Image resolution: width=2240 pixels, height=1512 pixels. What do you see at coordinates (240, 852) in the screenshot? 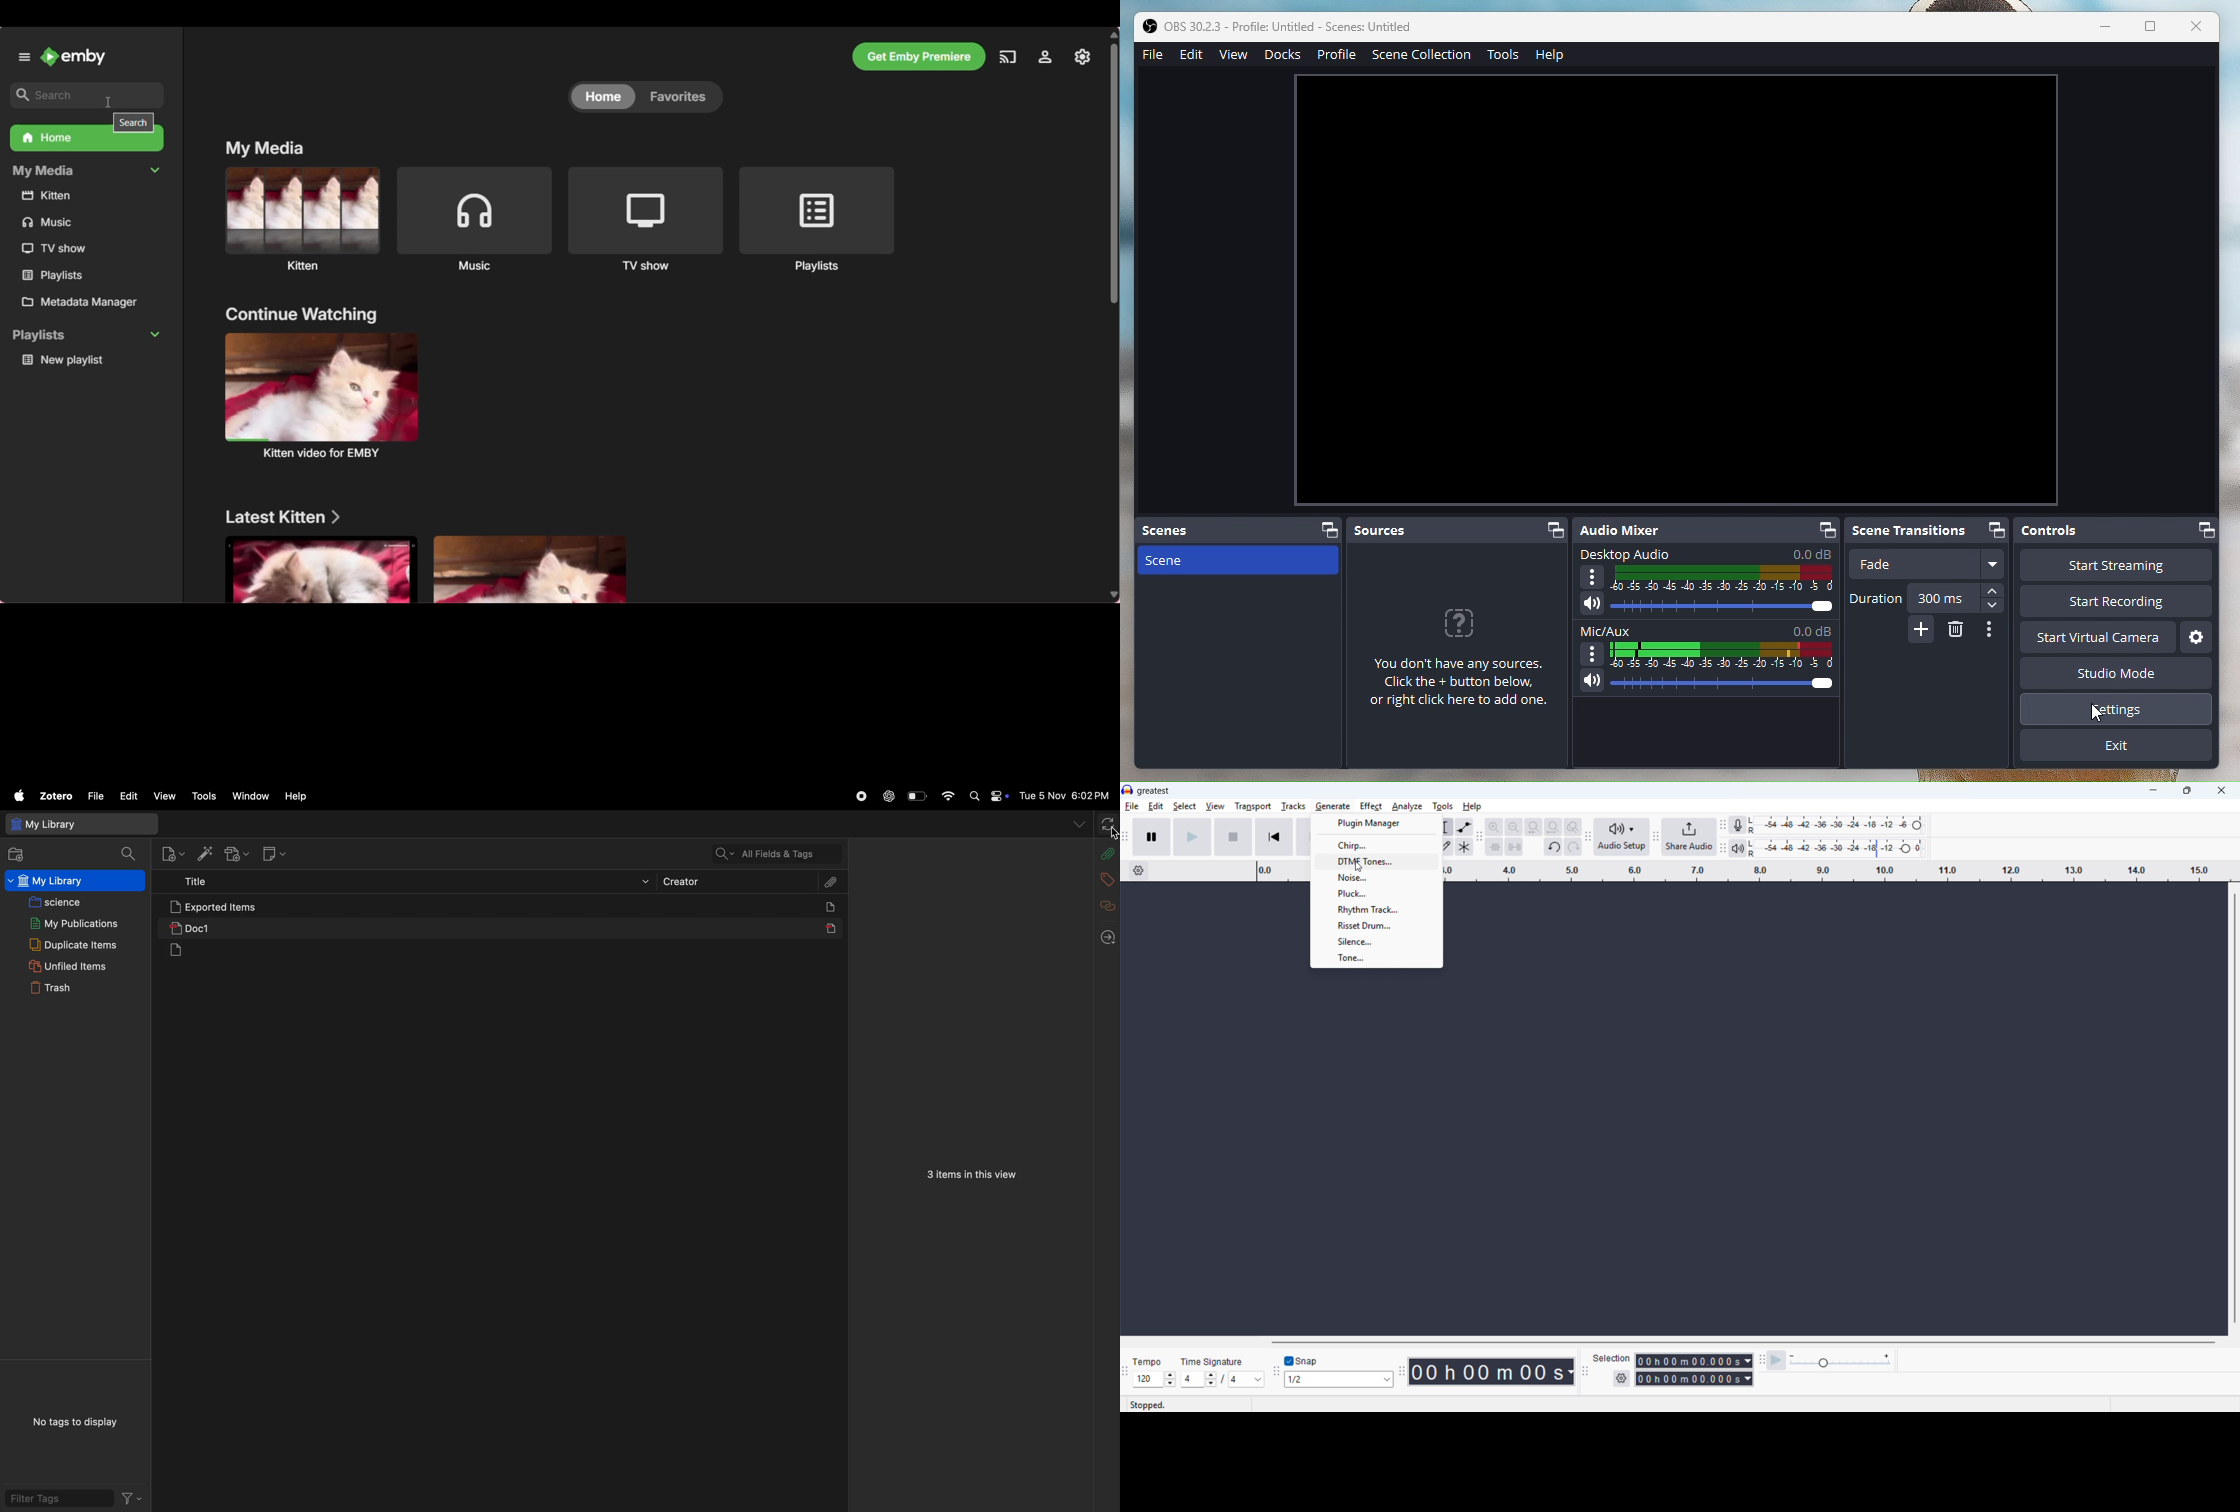
I see `add attachments` at bounding box center [240, 852].